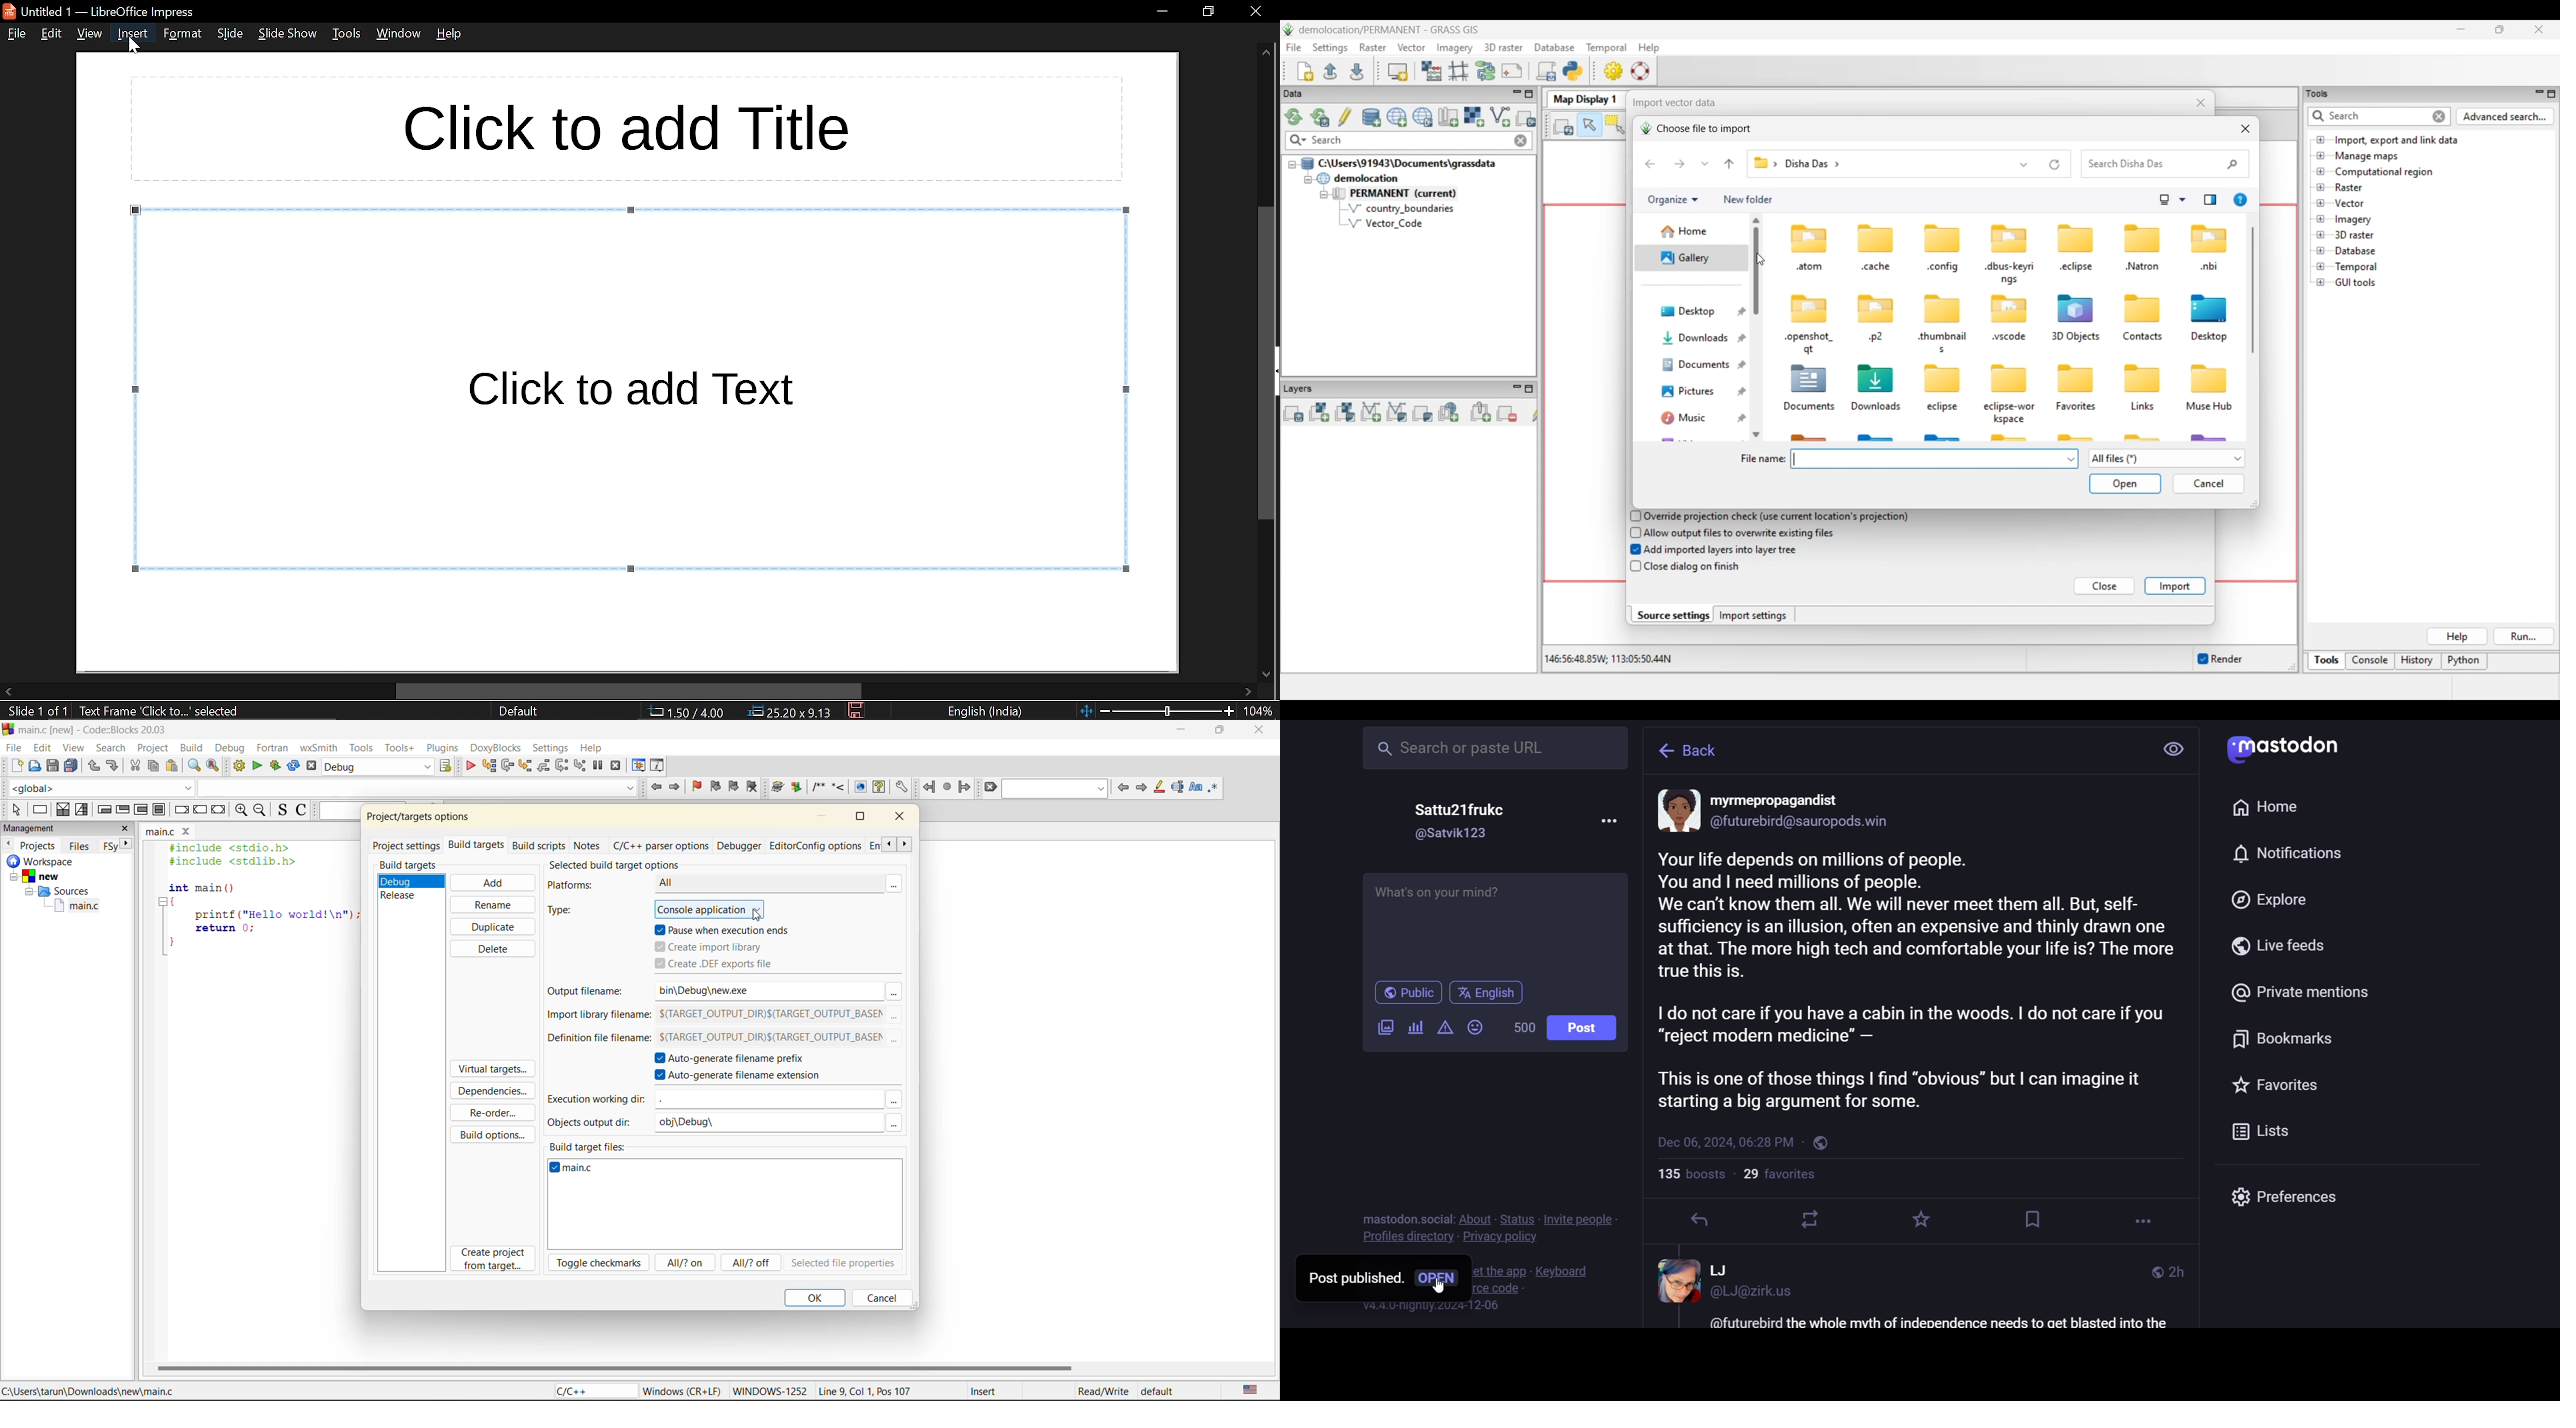 The width and height of the screenshot is (2576, 1428). I want to click on last modifiied, so click(2182, 1272).